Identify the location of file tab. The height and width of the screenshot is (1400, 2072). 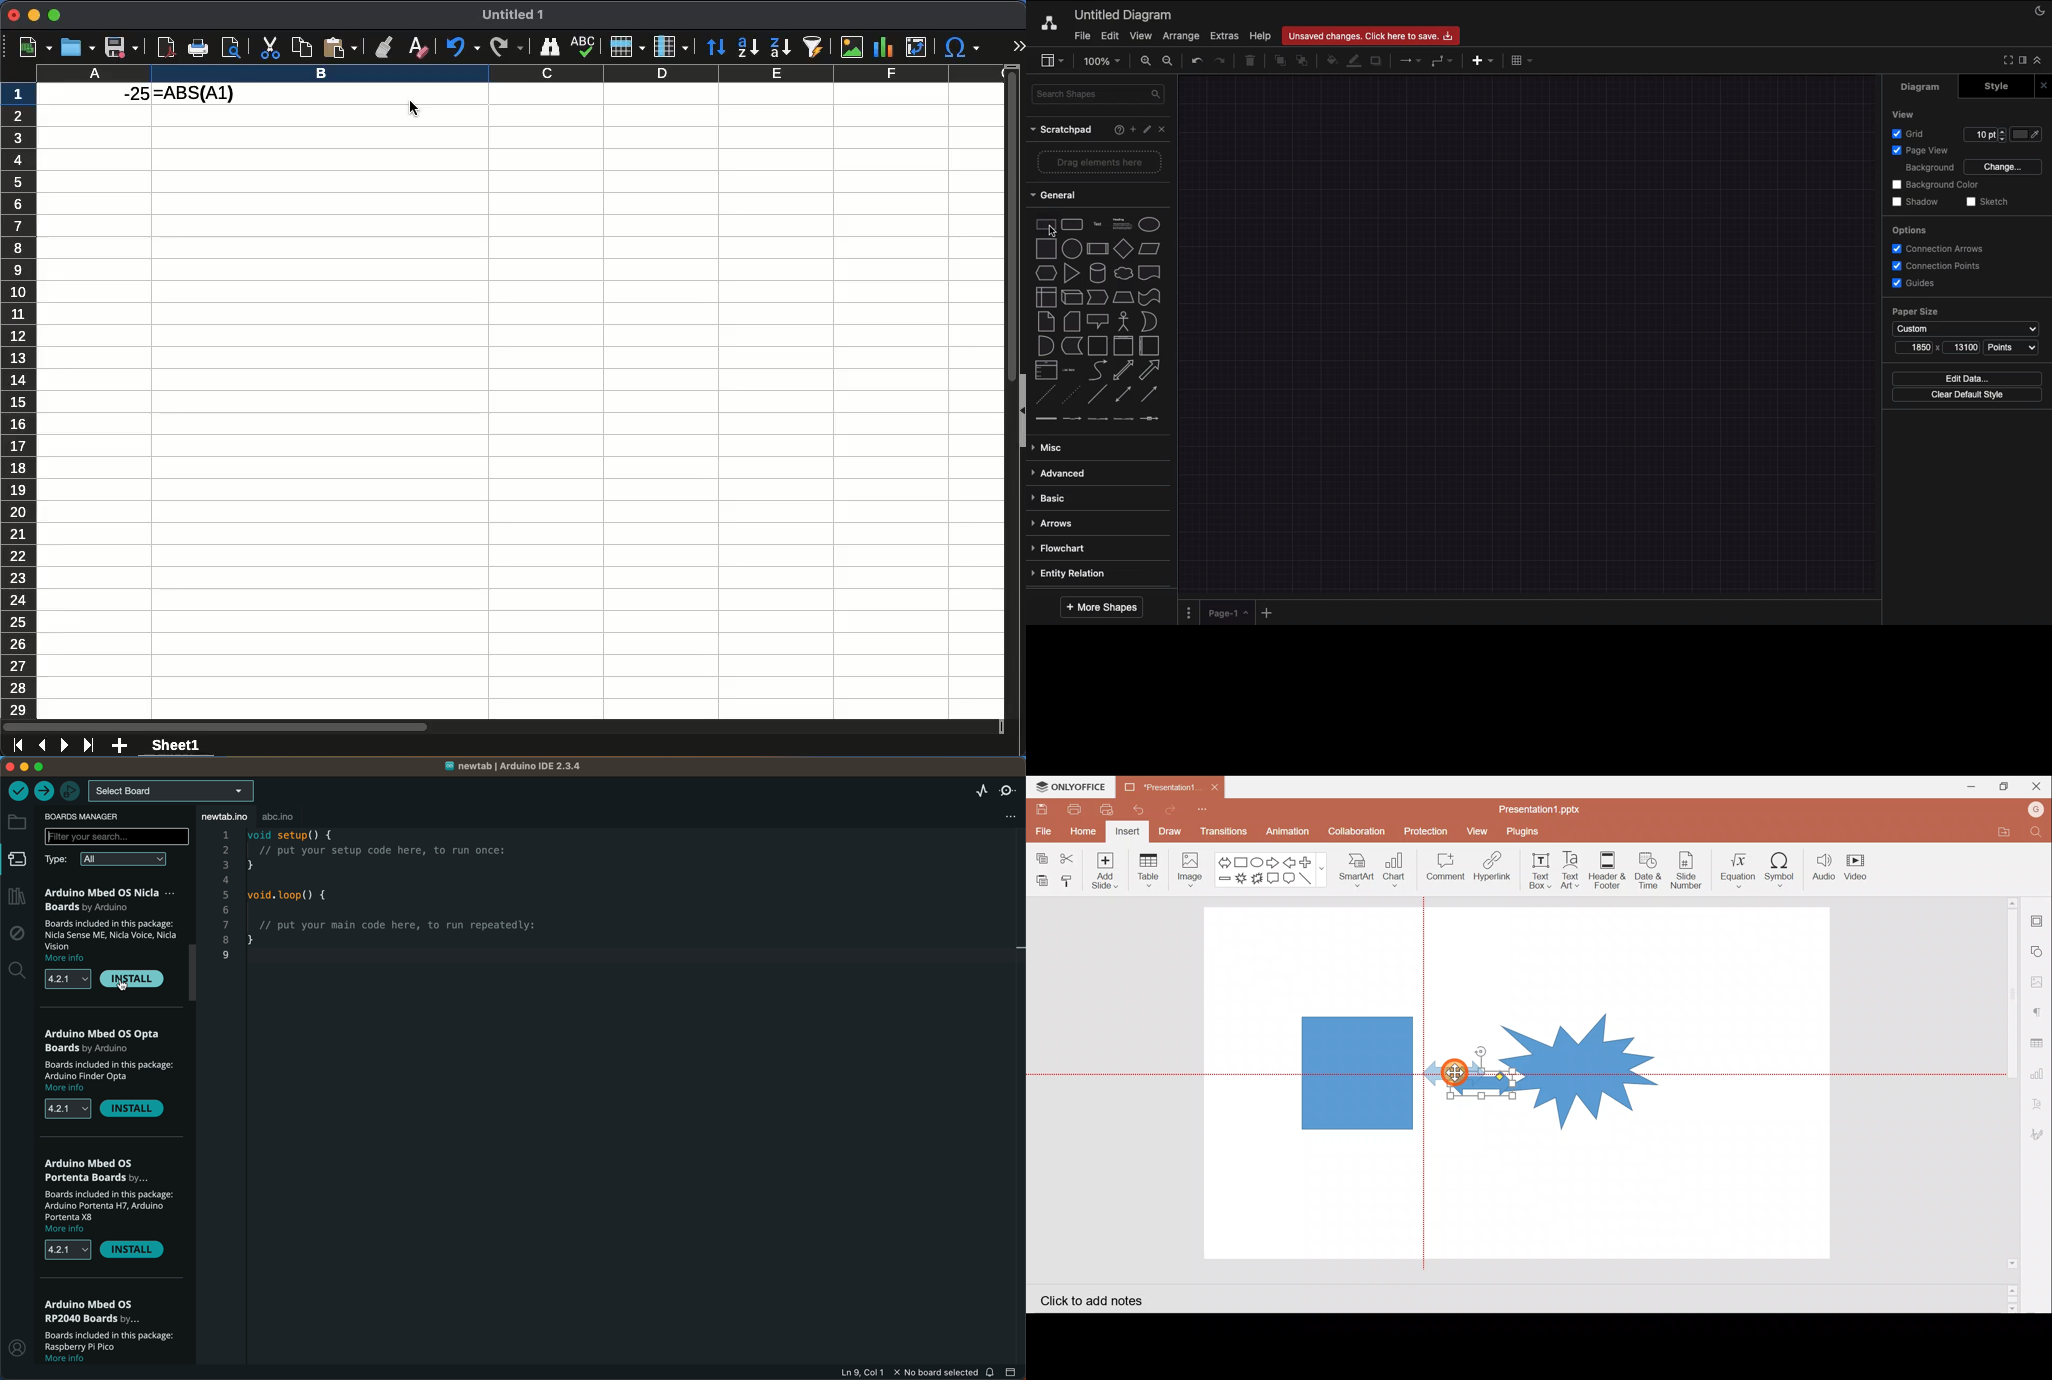
(225, 817).